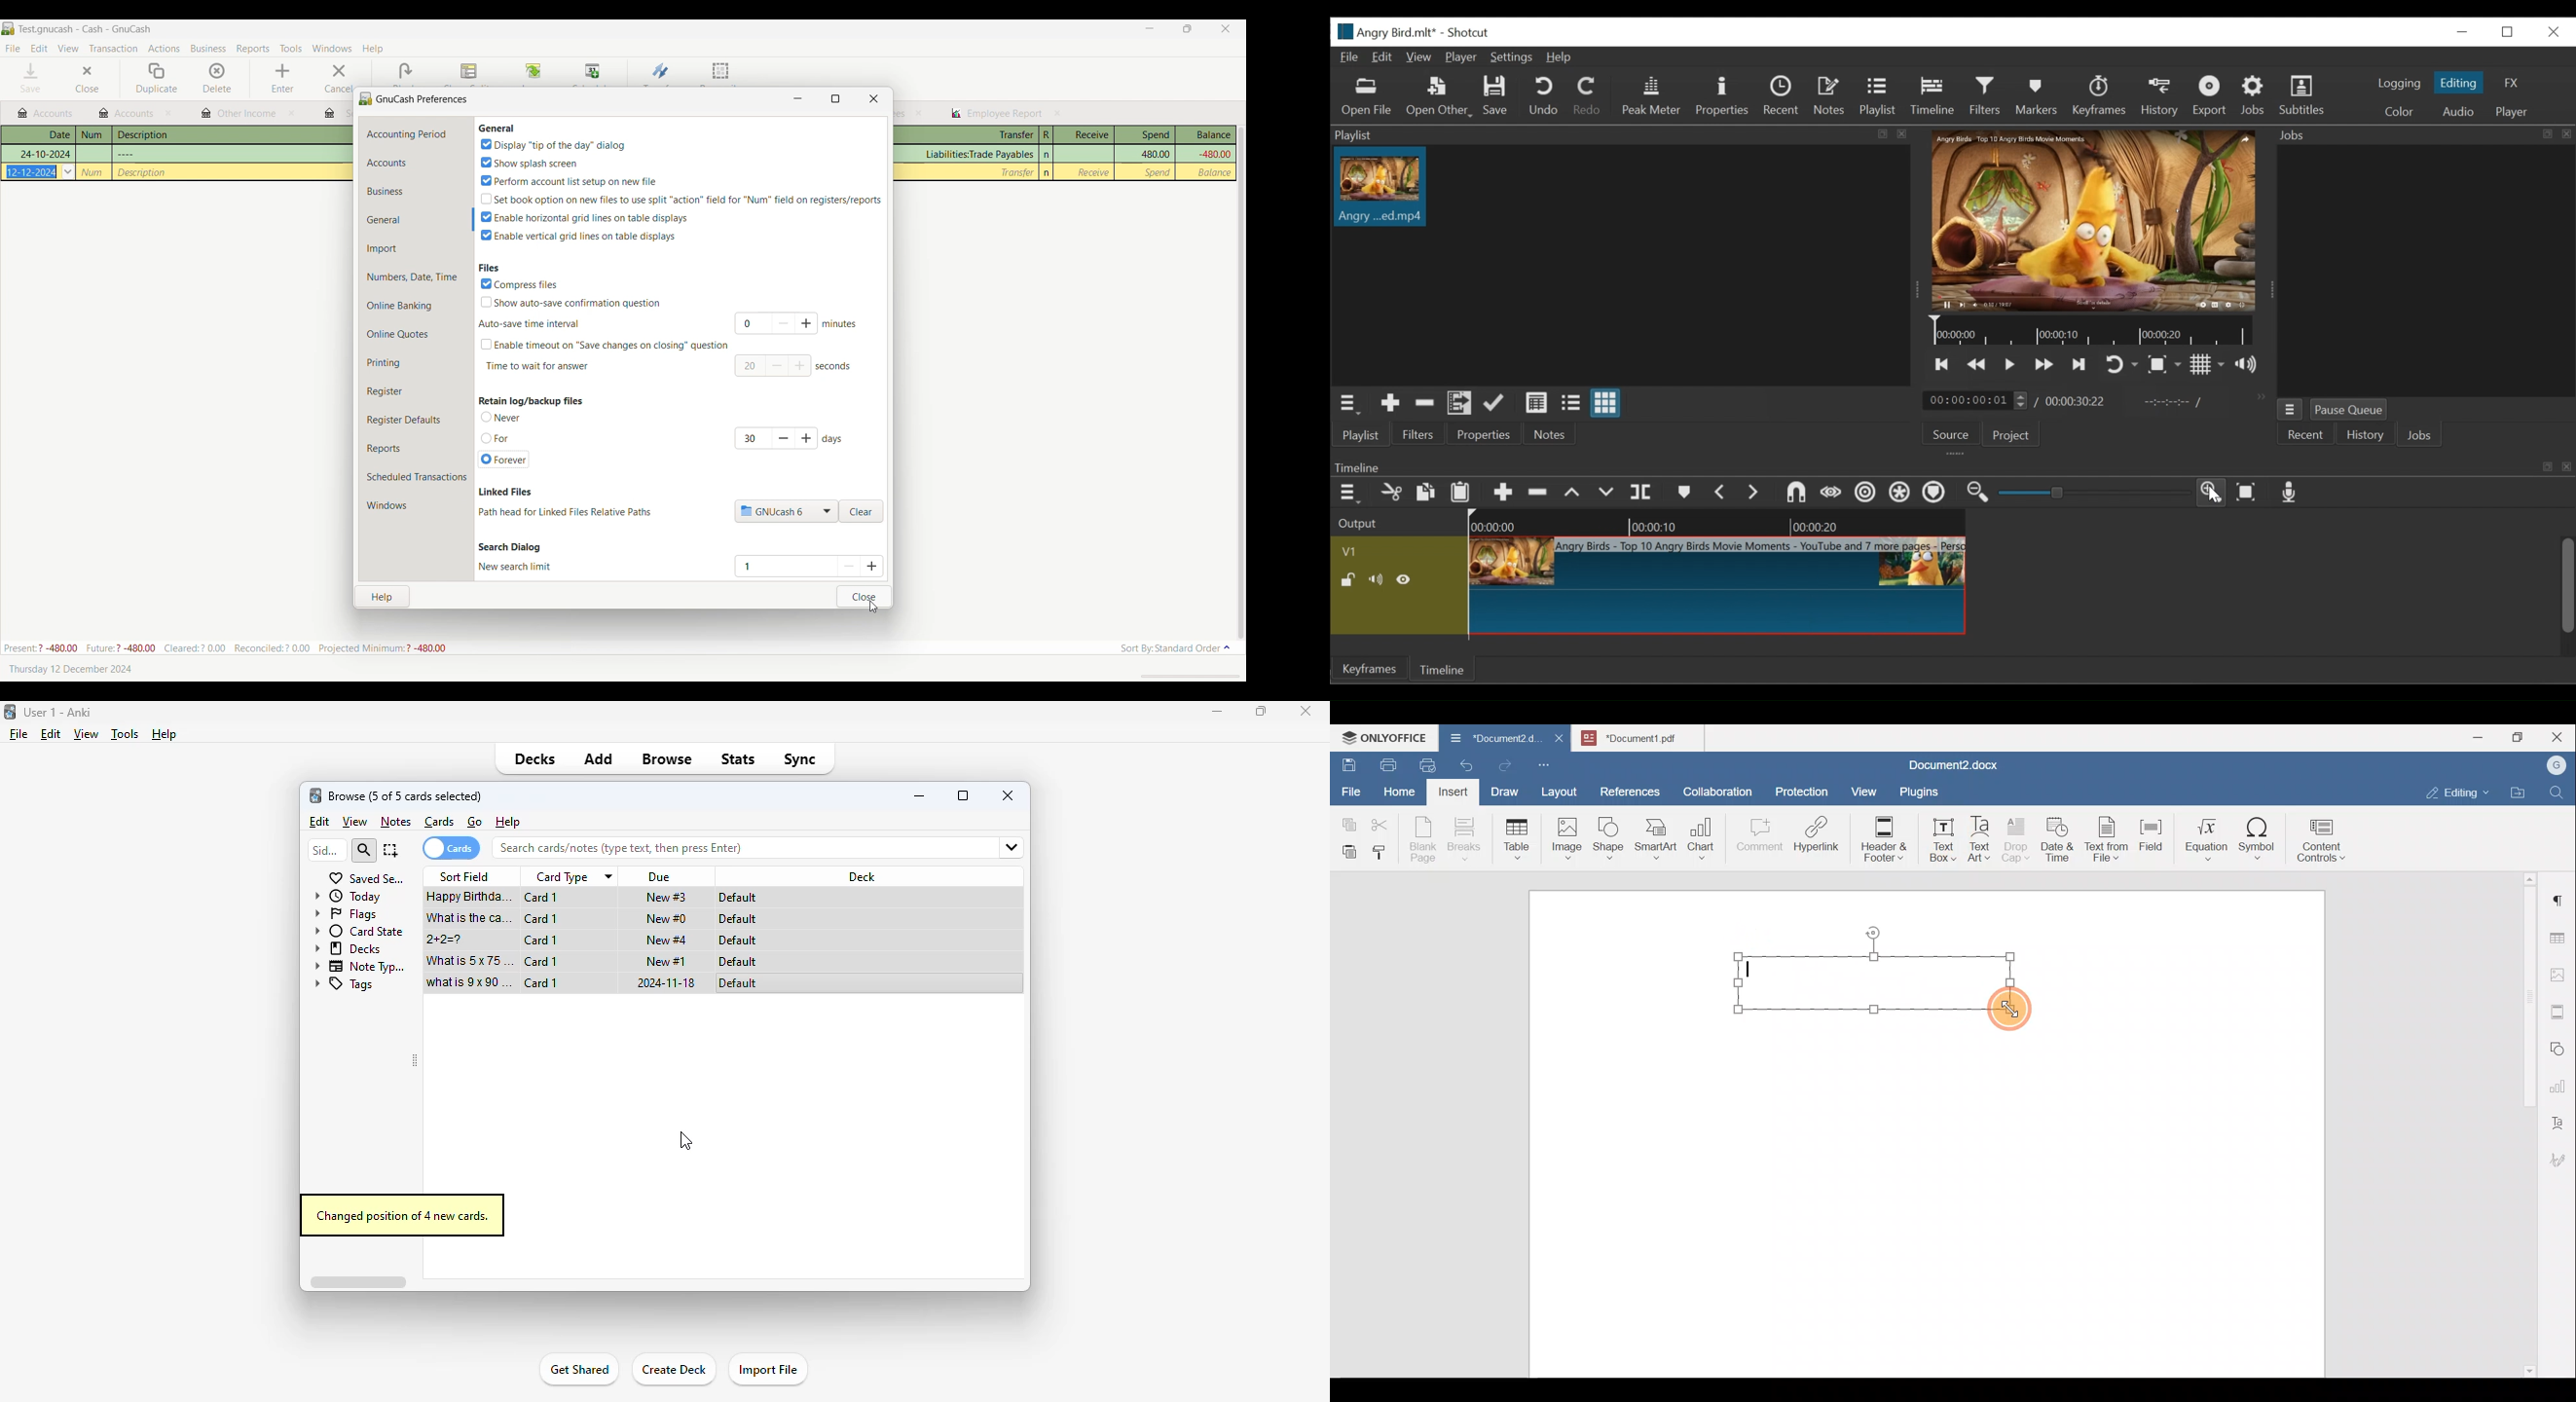  Describe the element at coordinates (447, 940) in the screenshot. I see `2+2=?` at that location.